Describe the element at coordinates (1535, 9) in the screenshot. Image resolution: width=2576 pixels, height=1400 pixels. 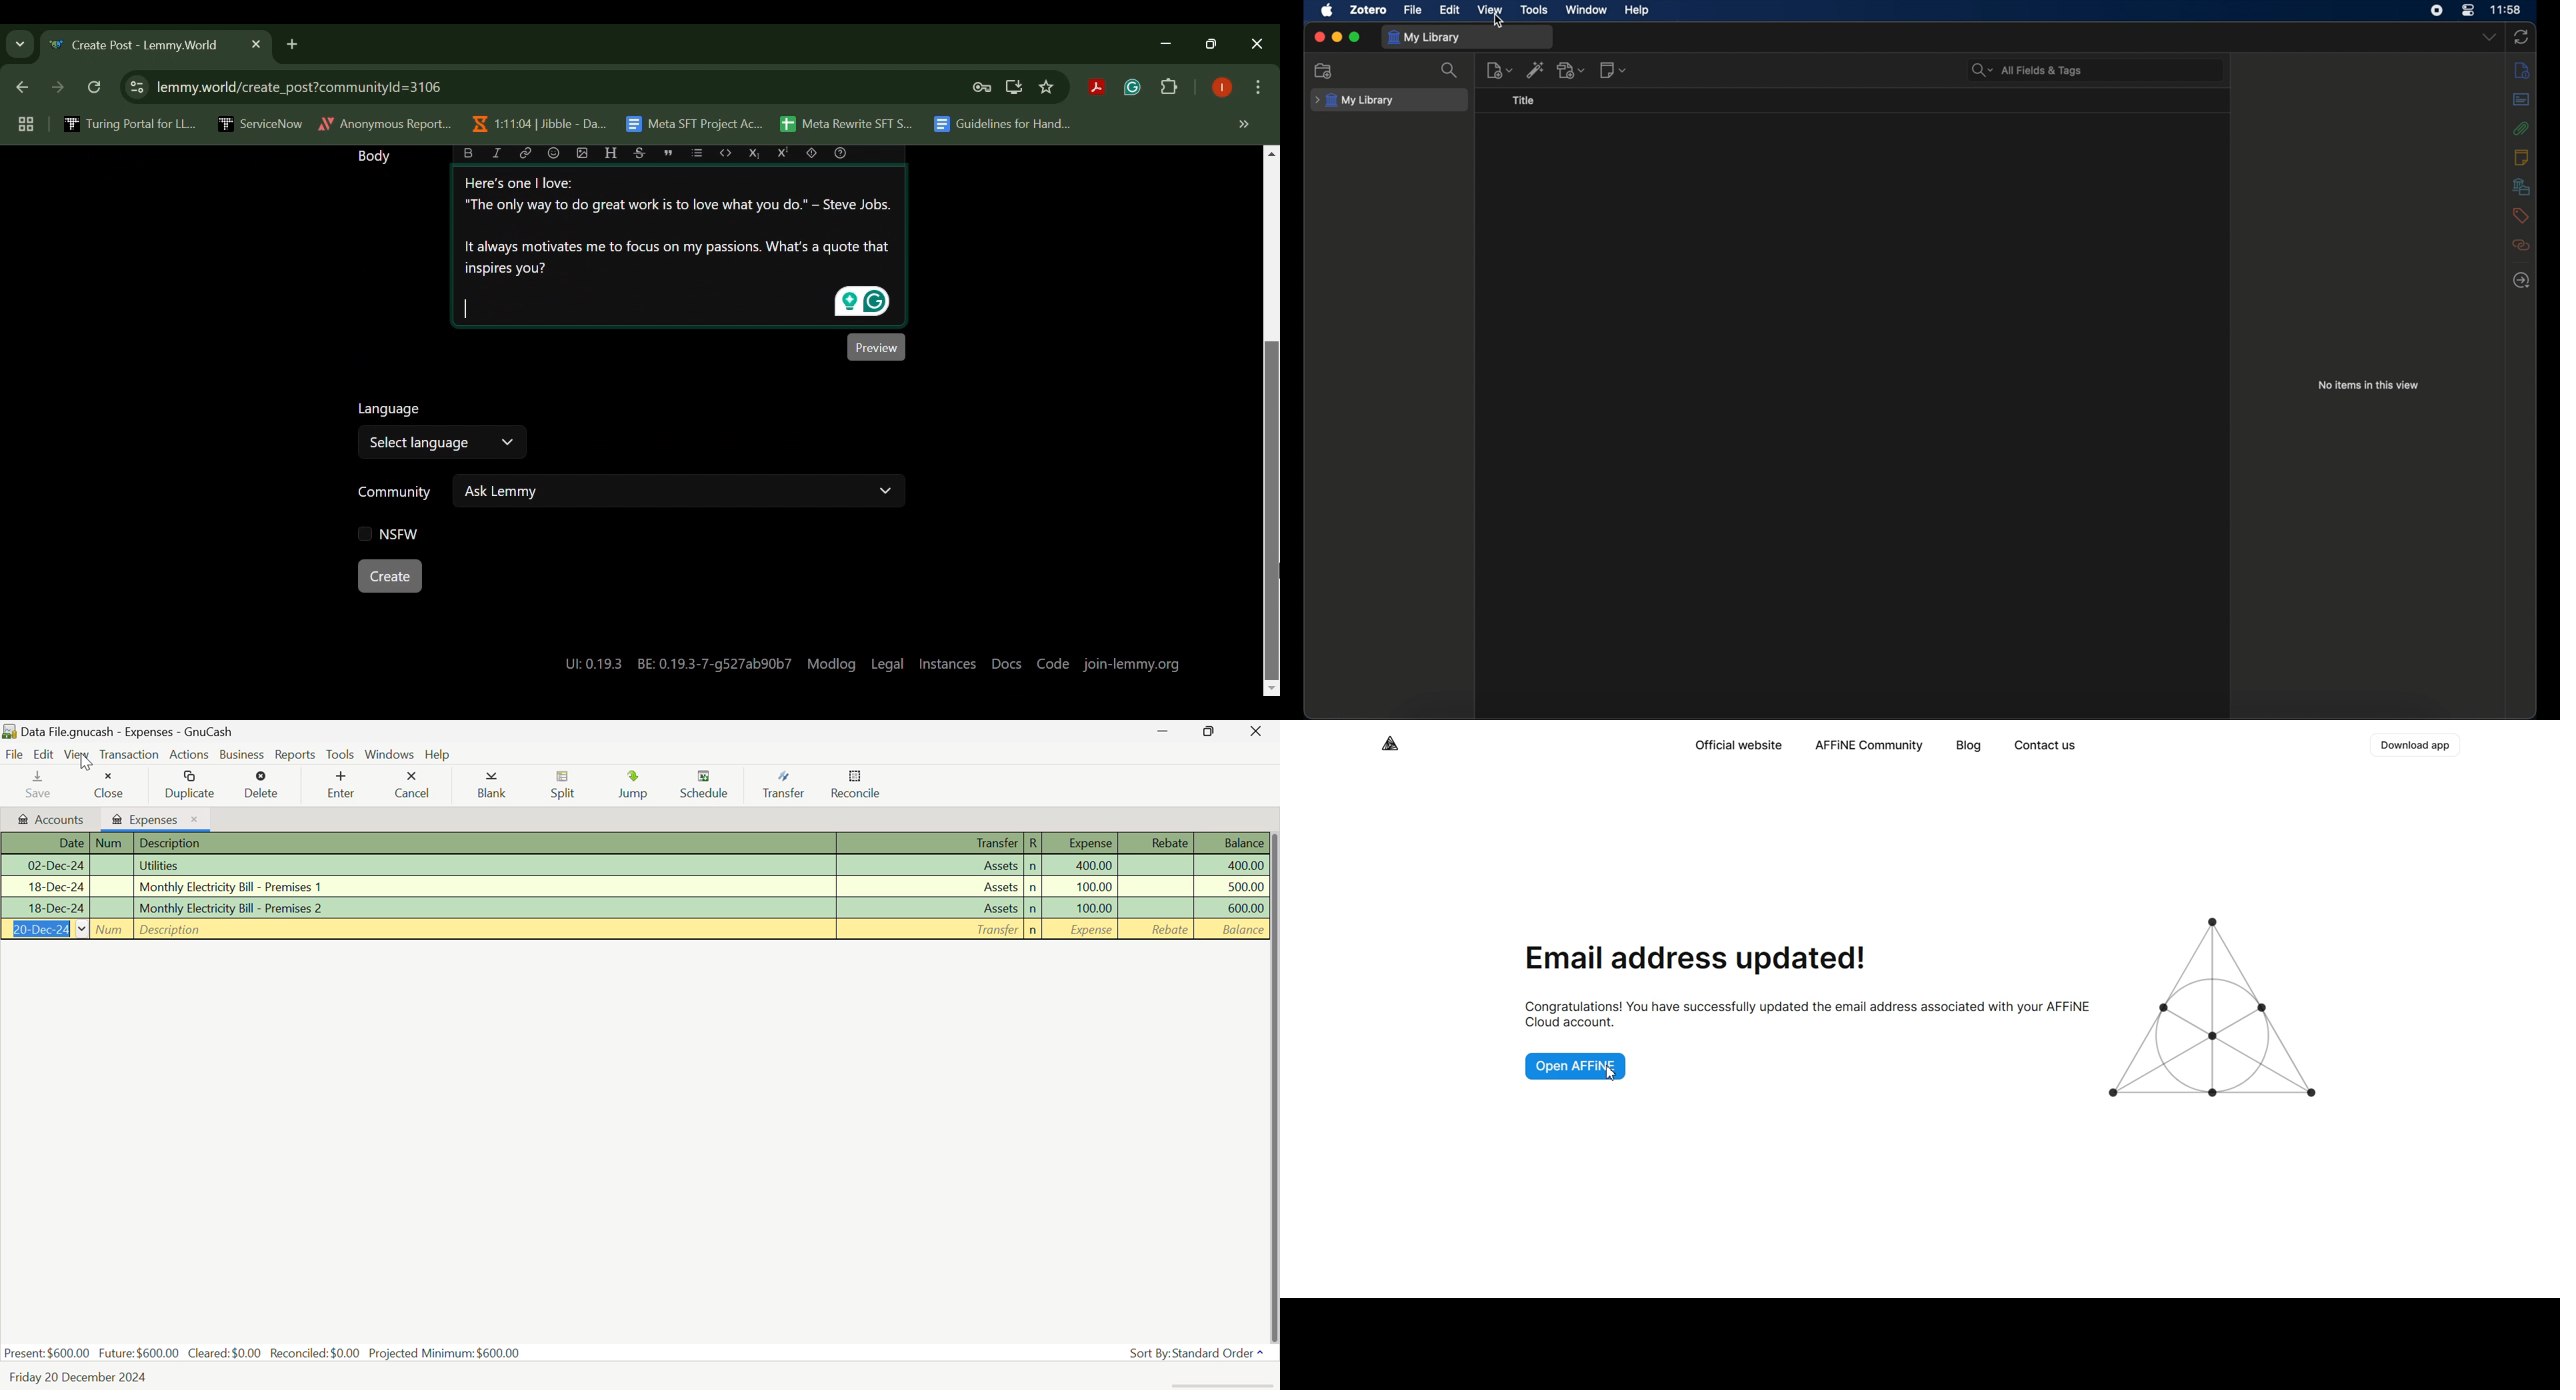
I see `tools` at that location.